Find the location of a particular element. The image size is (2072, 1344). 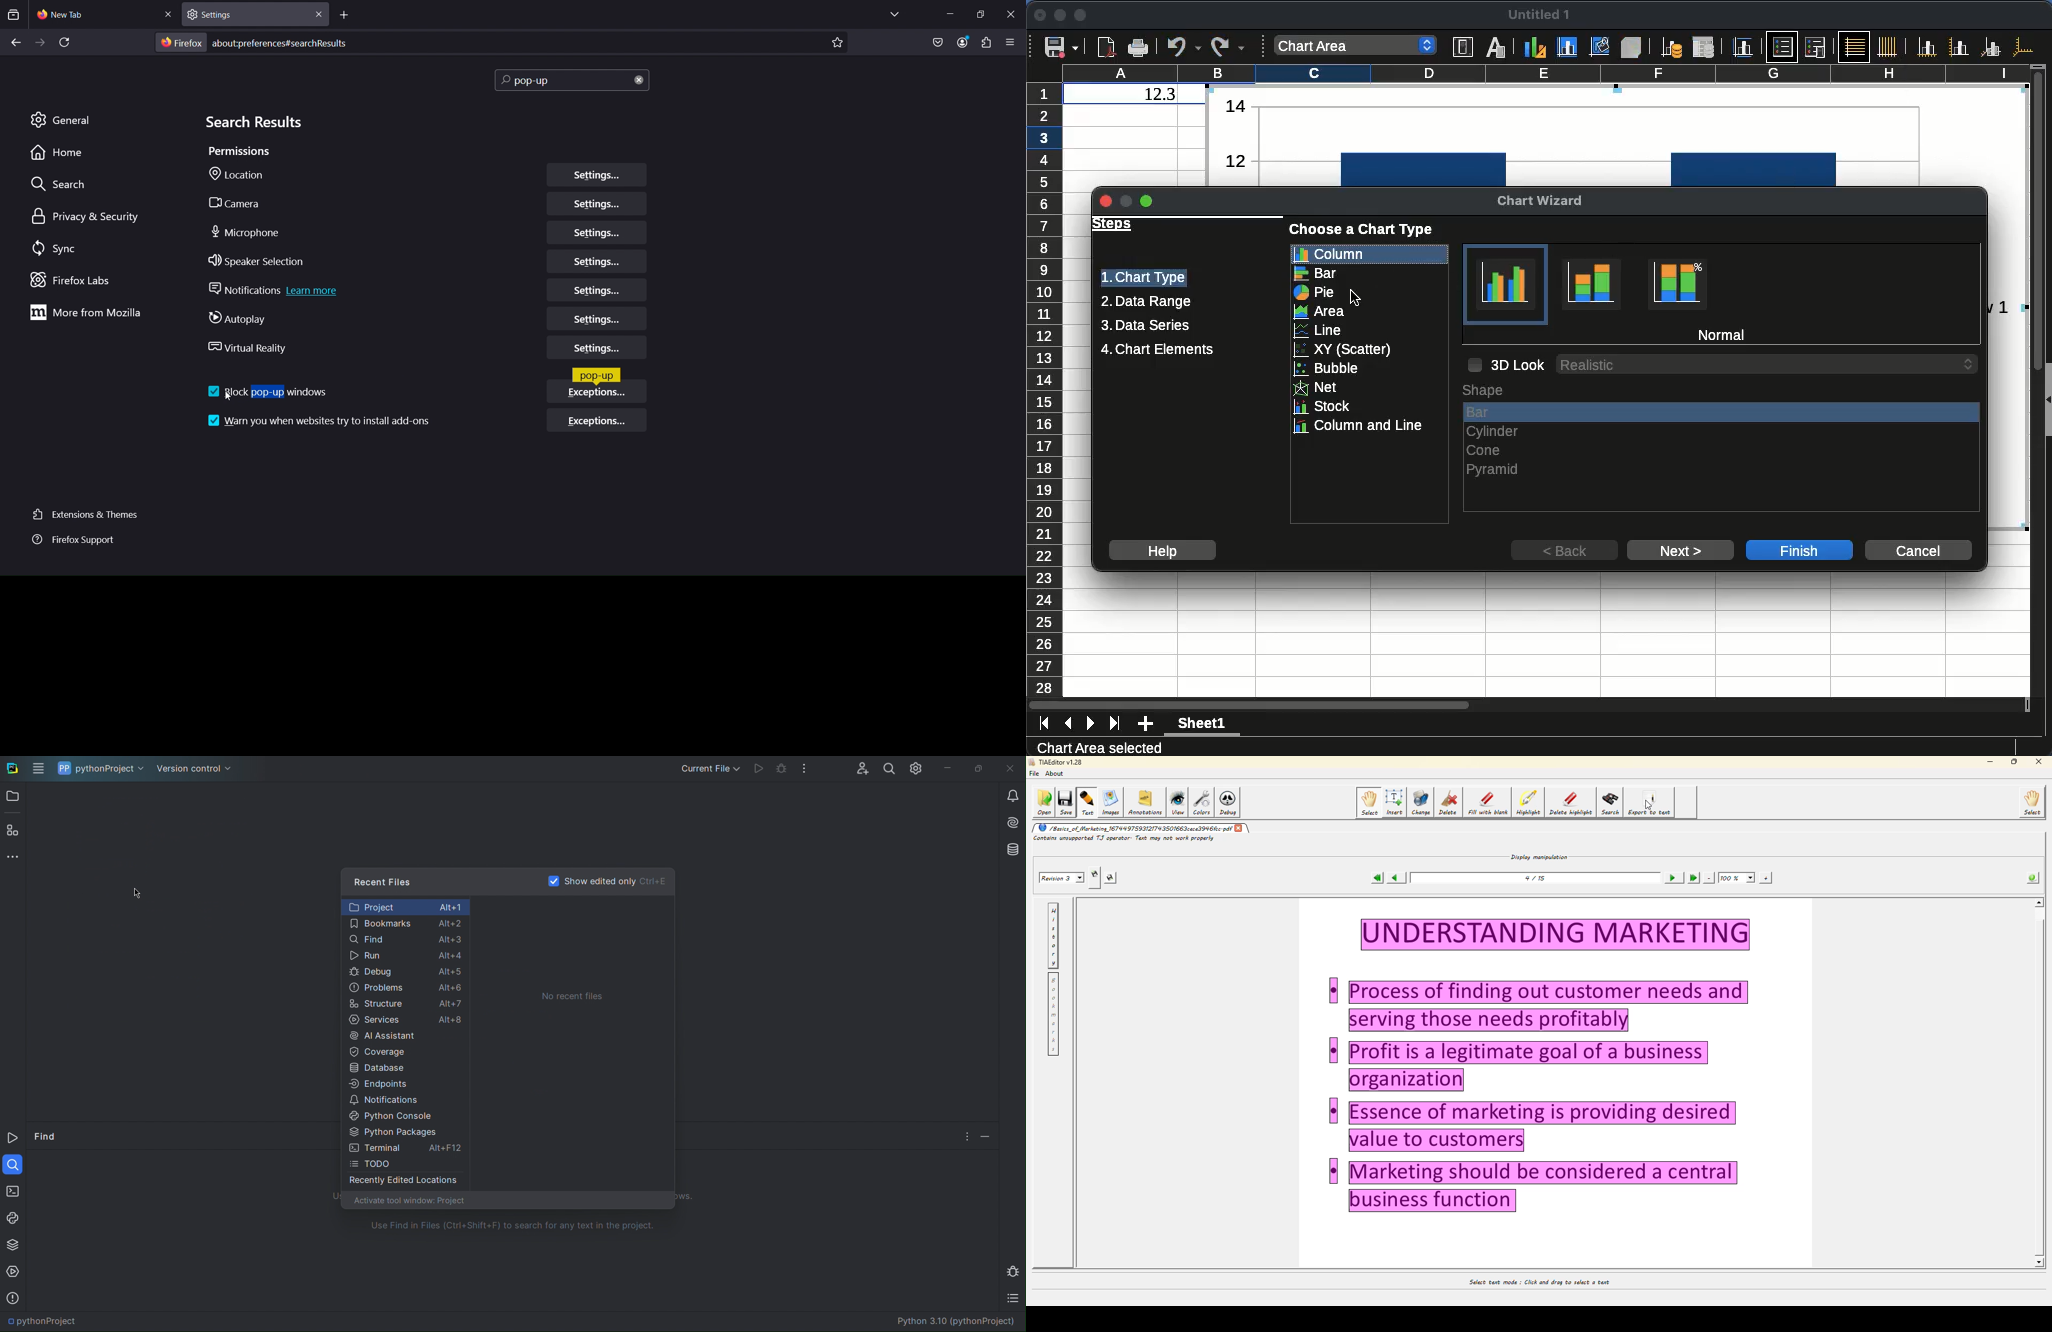

Python Packages is located at coordinates (405, 1133).